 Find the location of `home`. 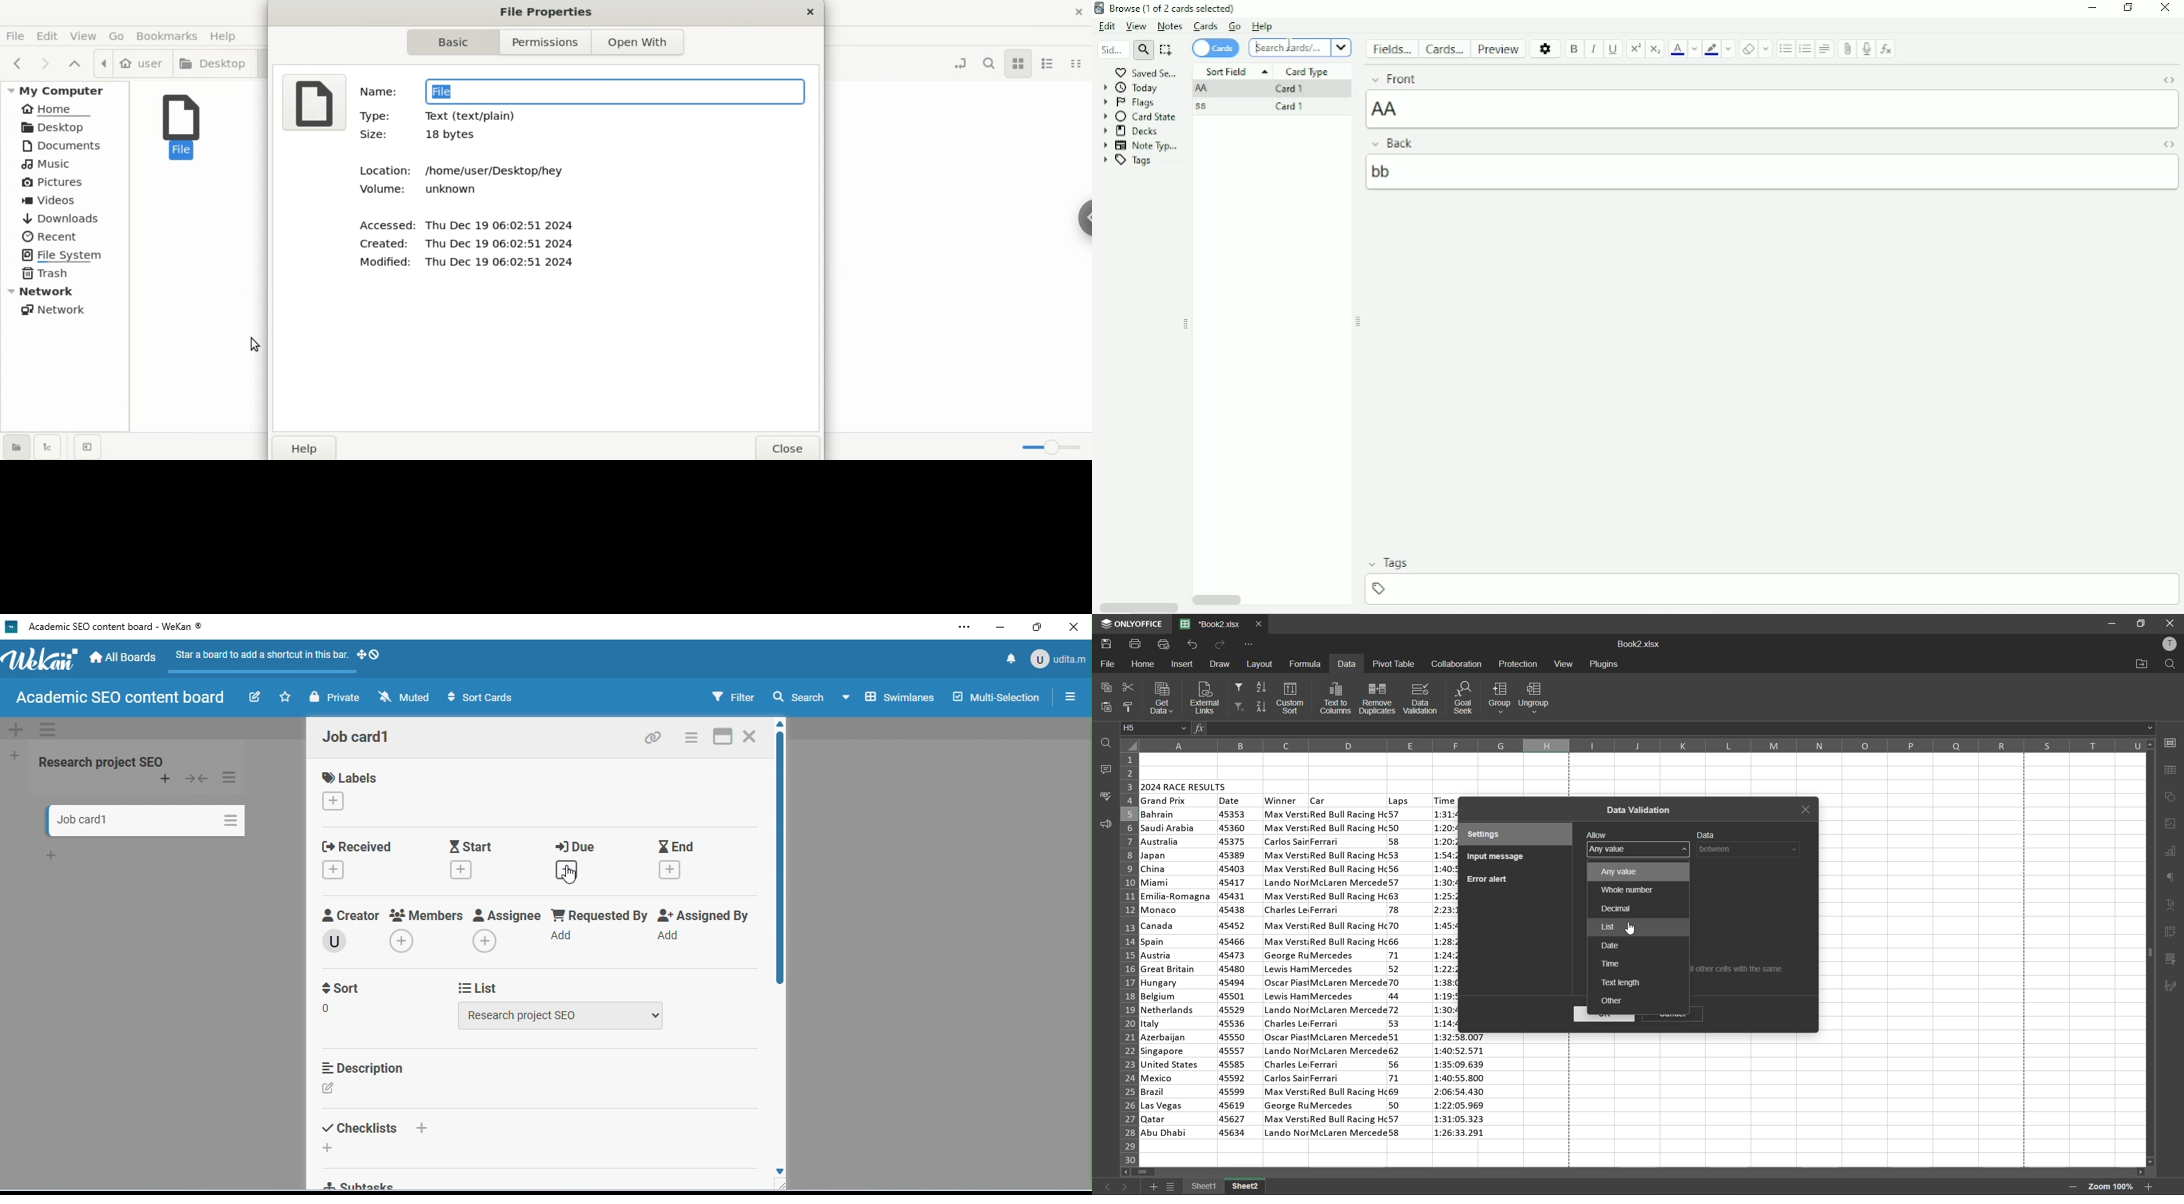

home is located at coordinates (1143, 665).